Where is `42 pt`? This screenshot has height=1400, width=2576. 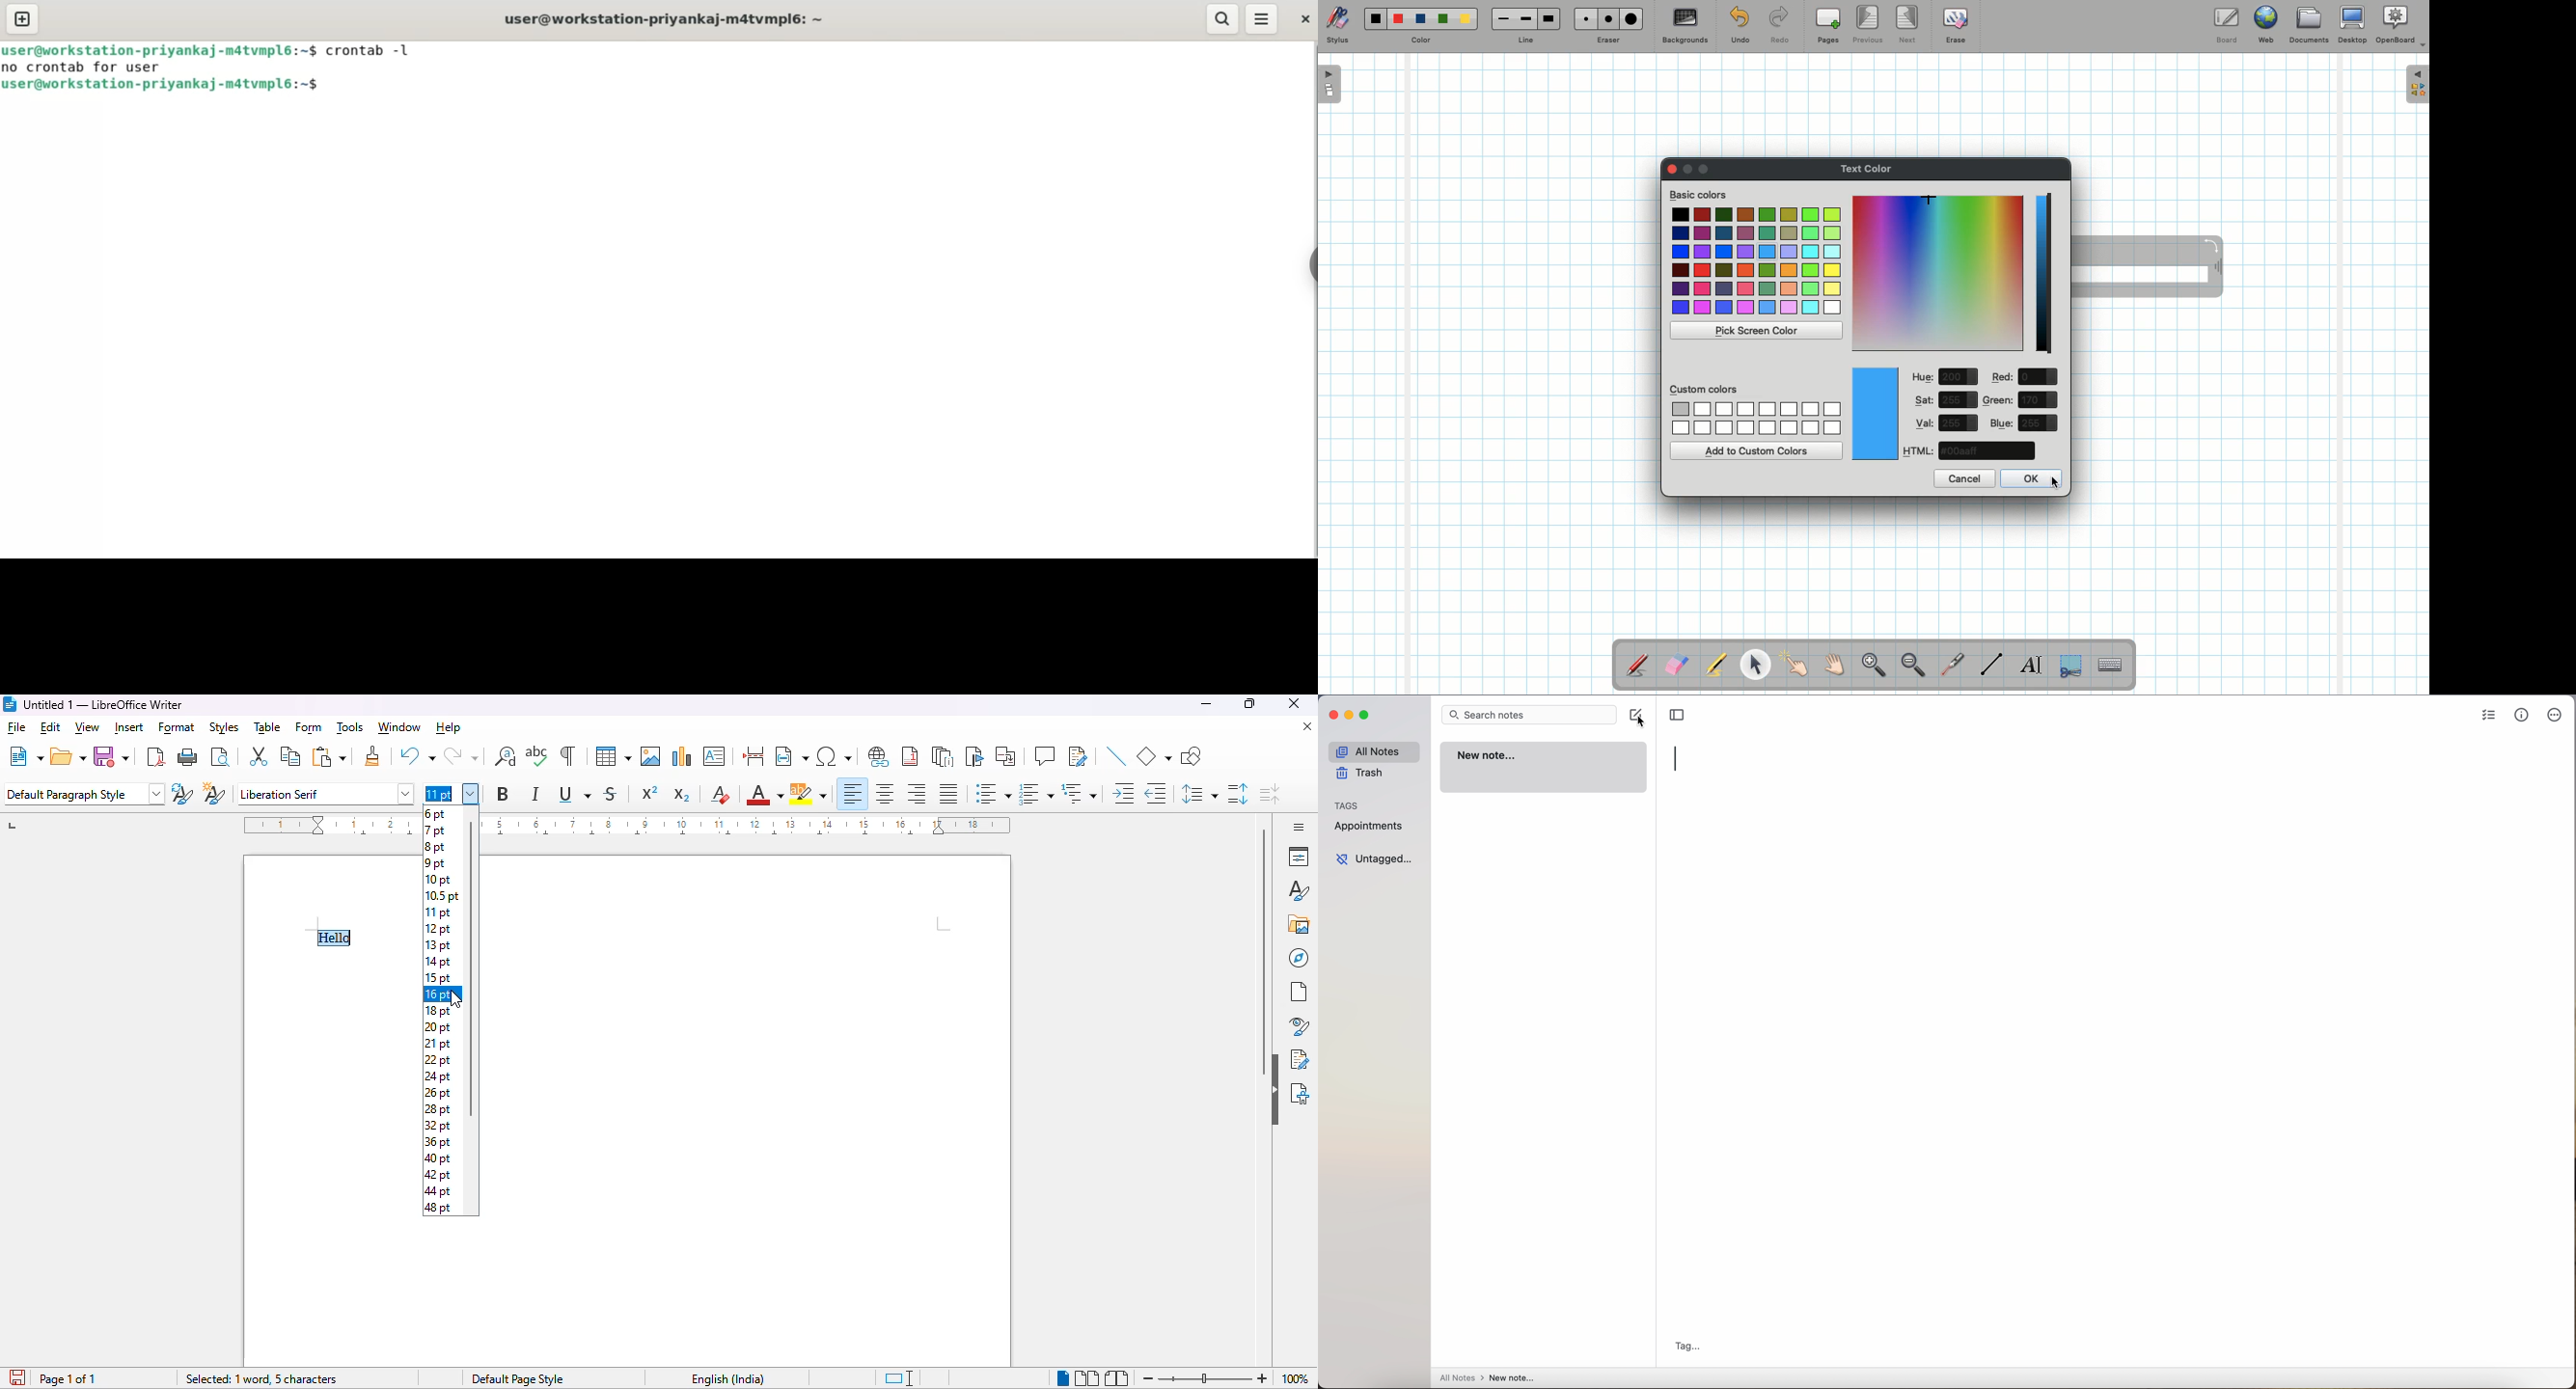
42 pt is located at coordinates (438, 1175).